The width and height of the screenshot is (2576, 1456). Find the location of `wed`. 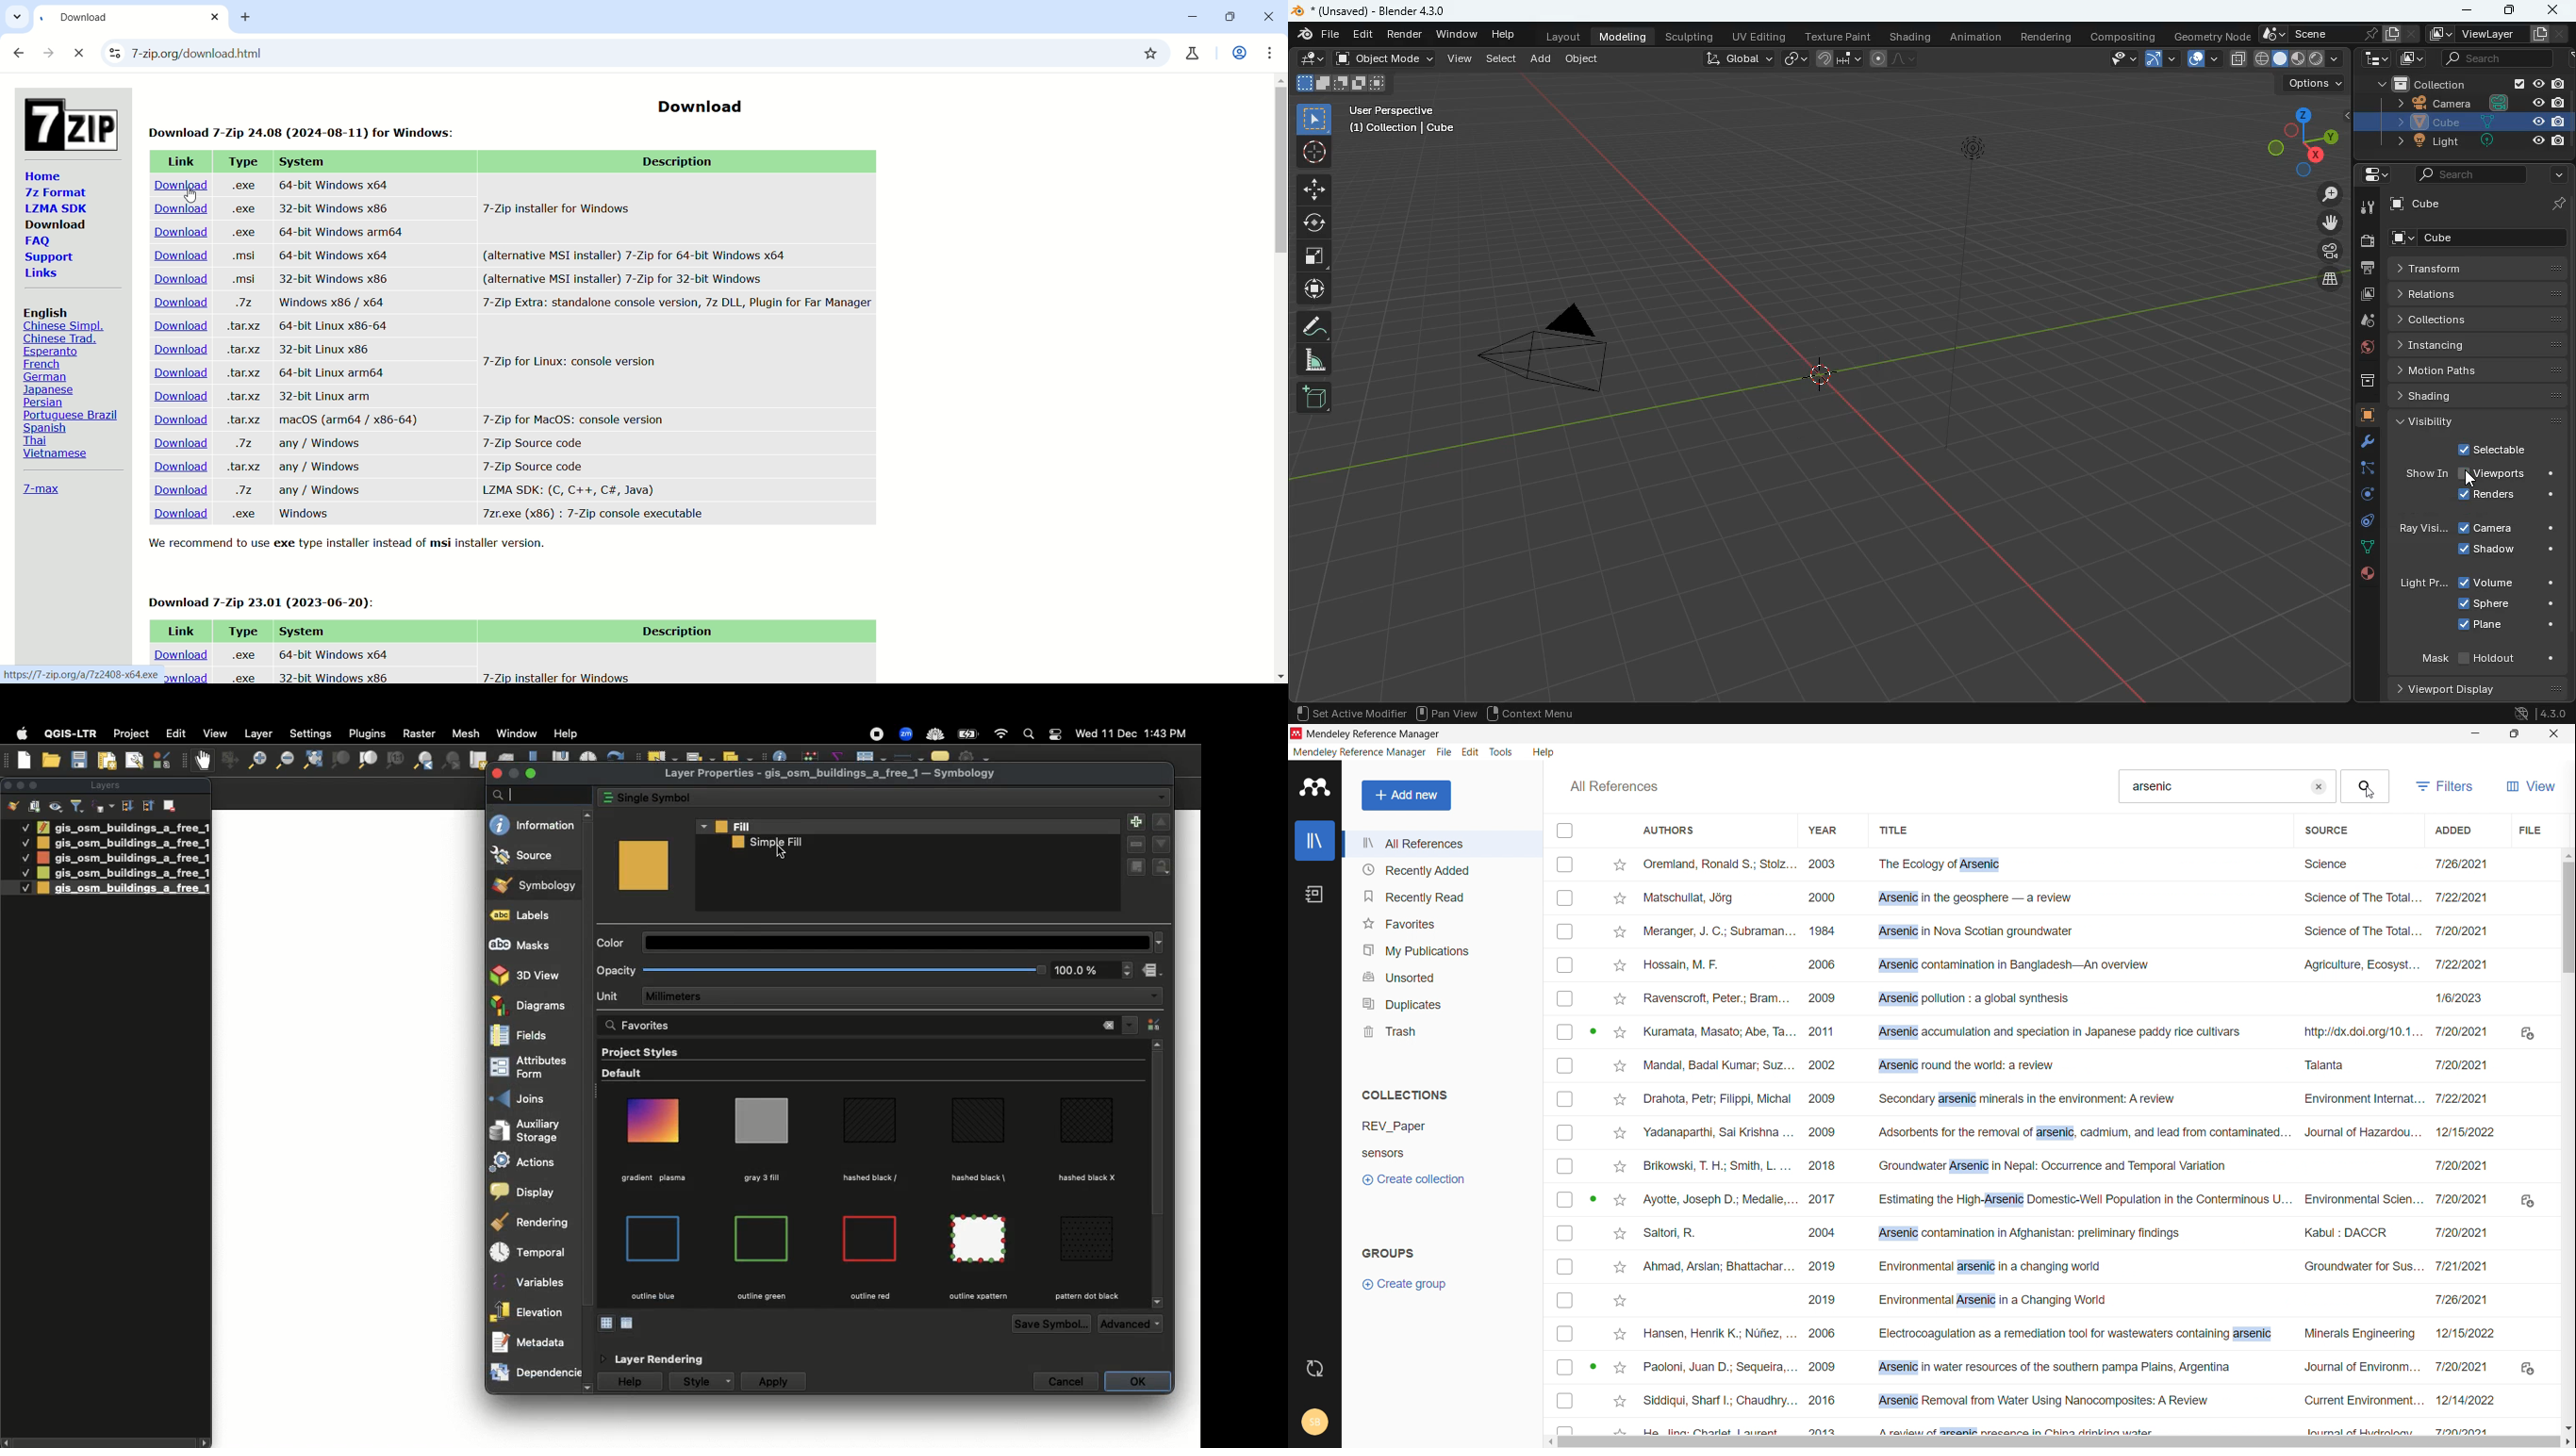

wed is located at coordinates (1085, 735).